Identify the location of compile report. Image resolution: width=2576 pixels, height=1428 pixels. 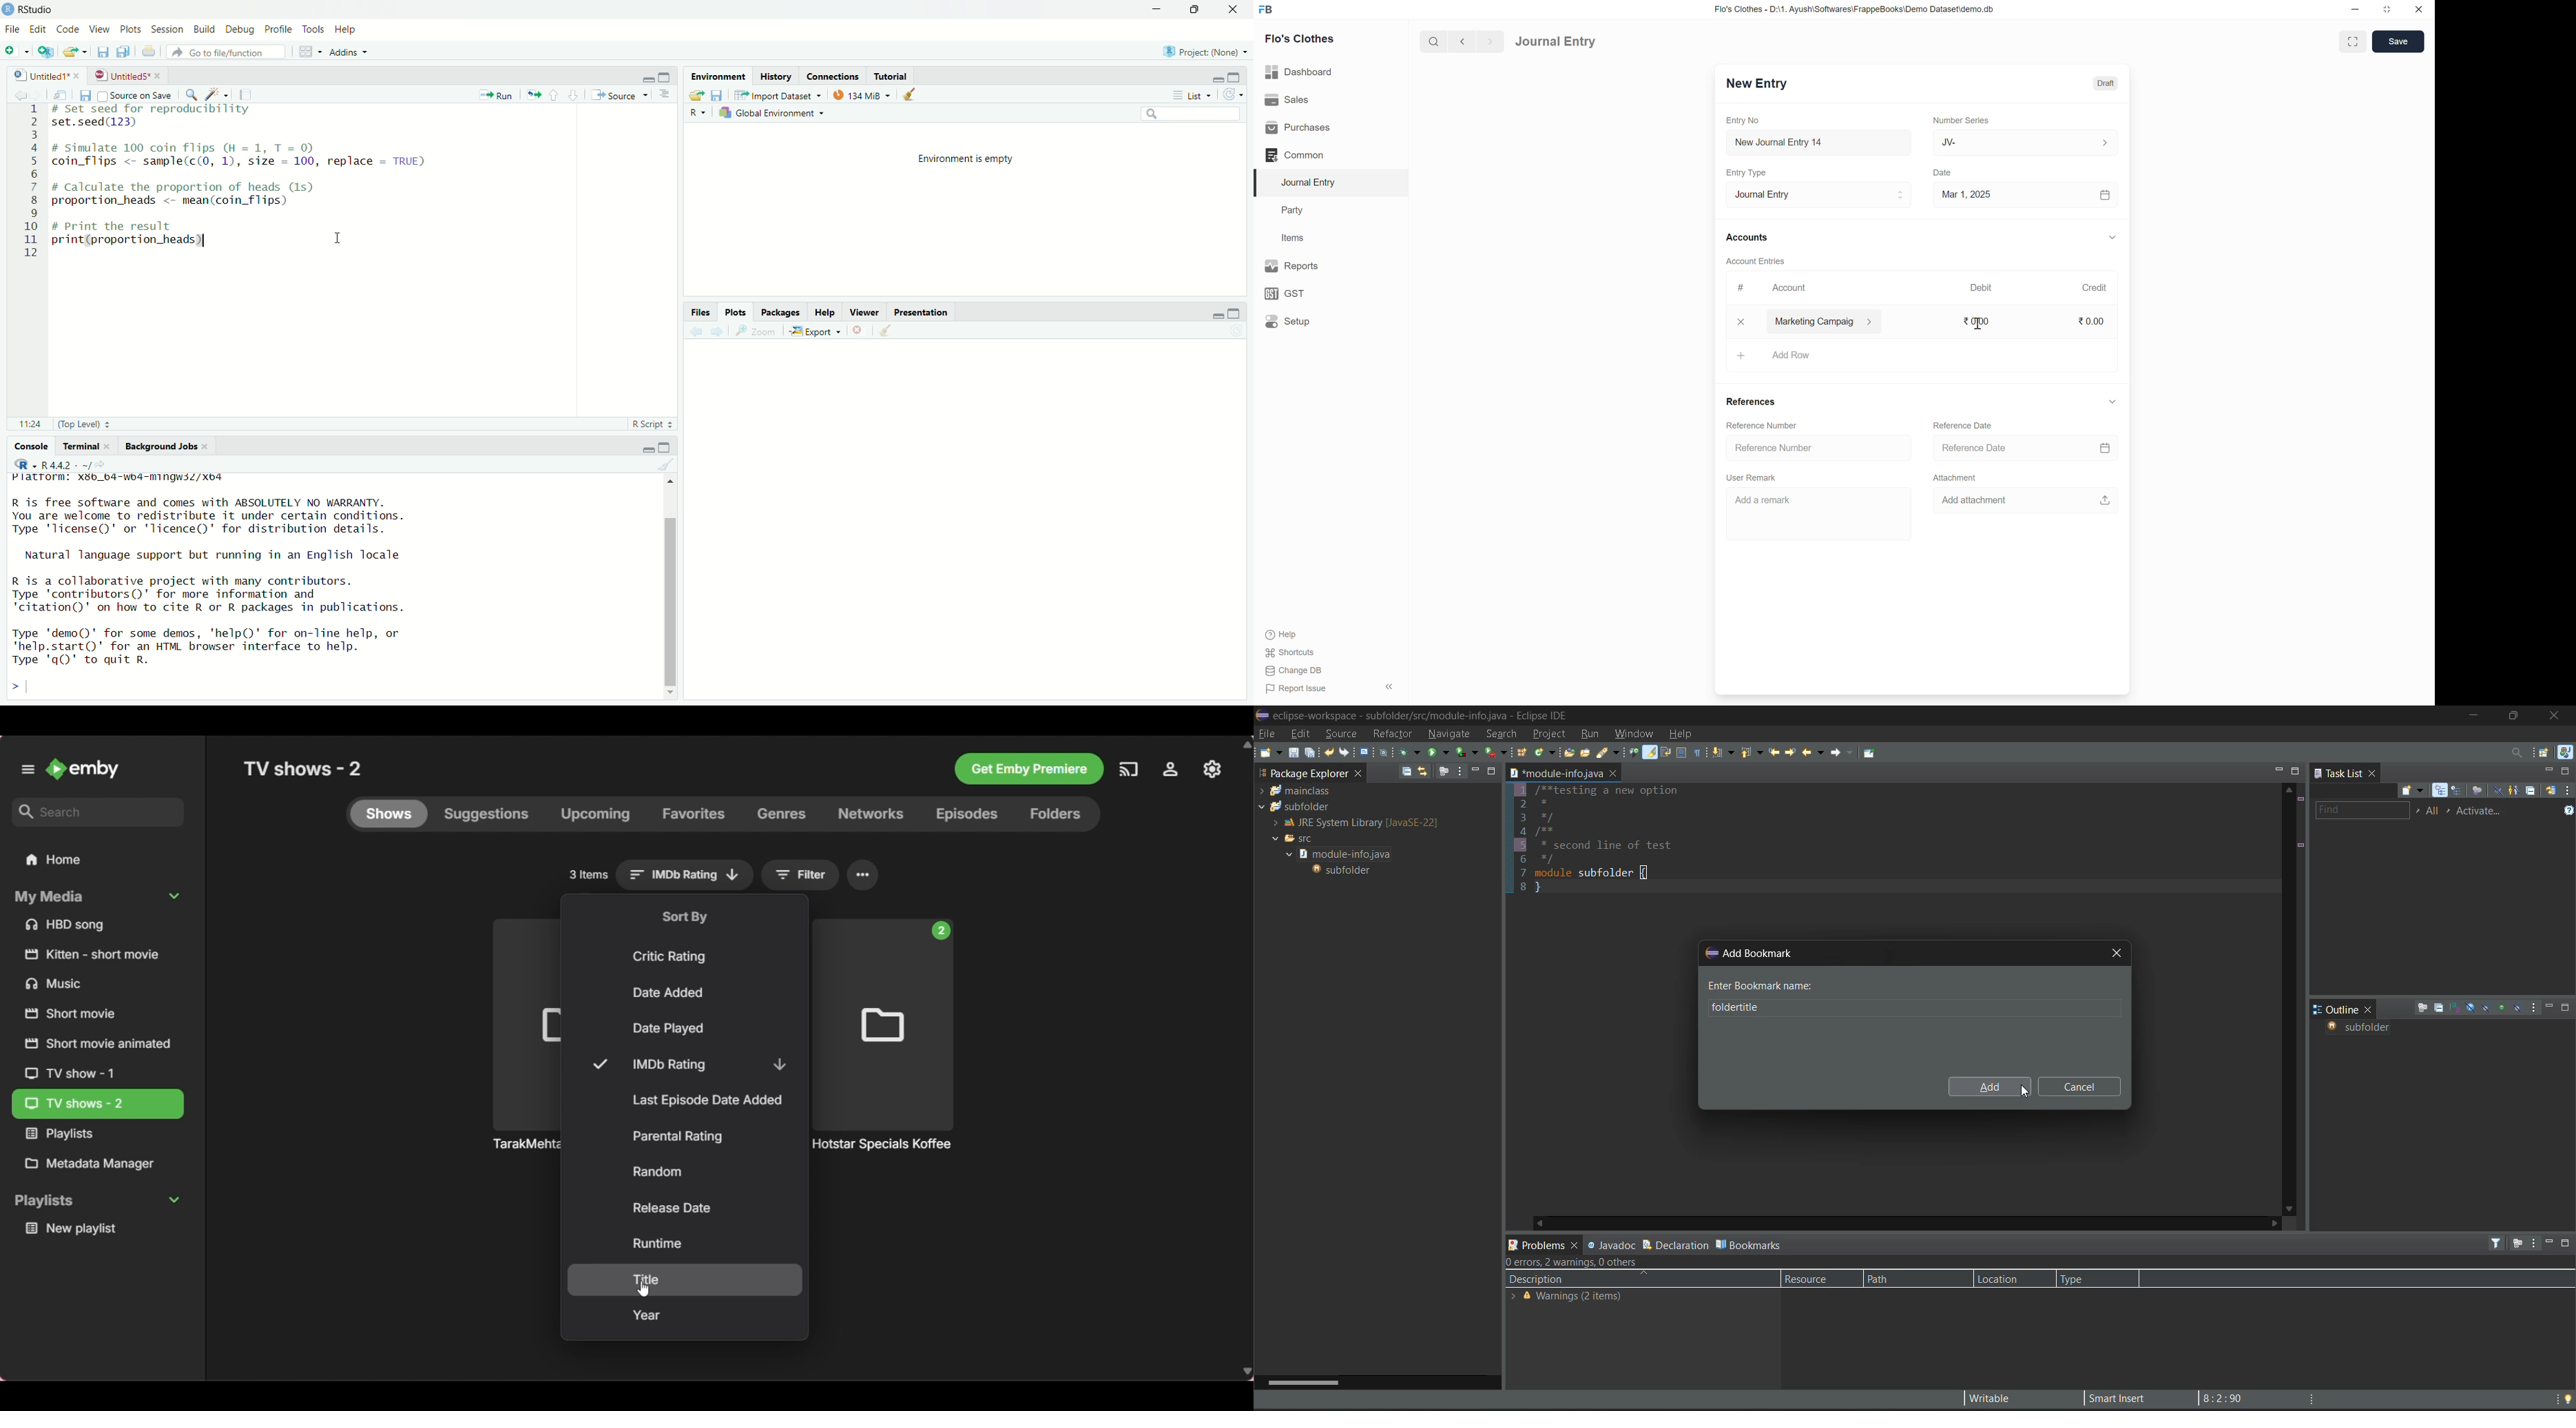
(252, 93).